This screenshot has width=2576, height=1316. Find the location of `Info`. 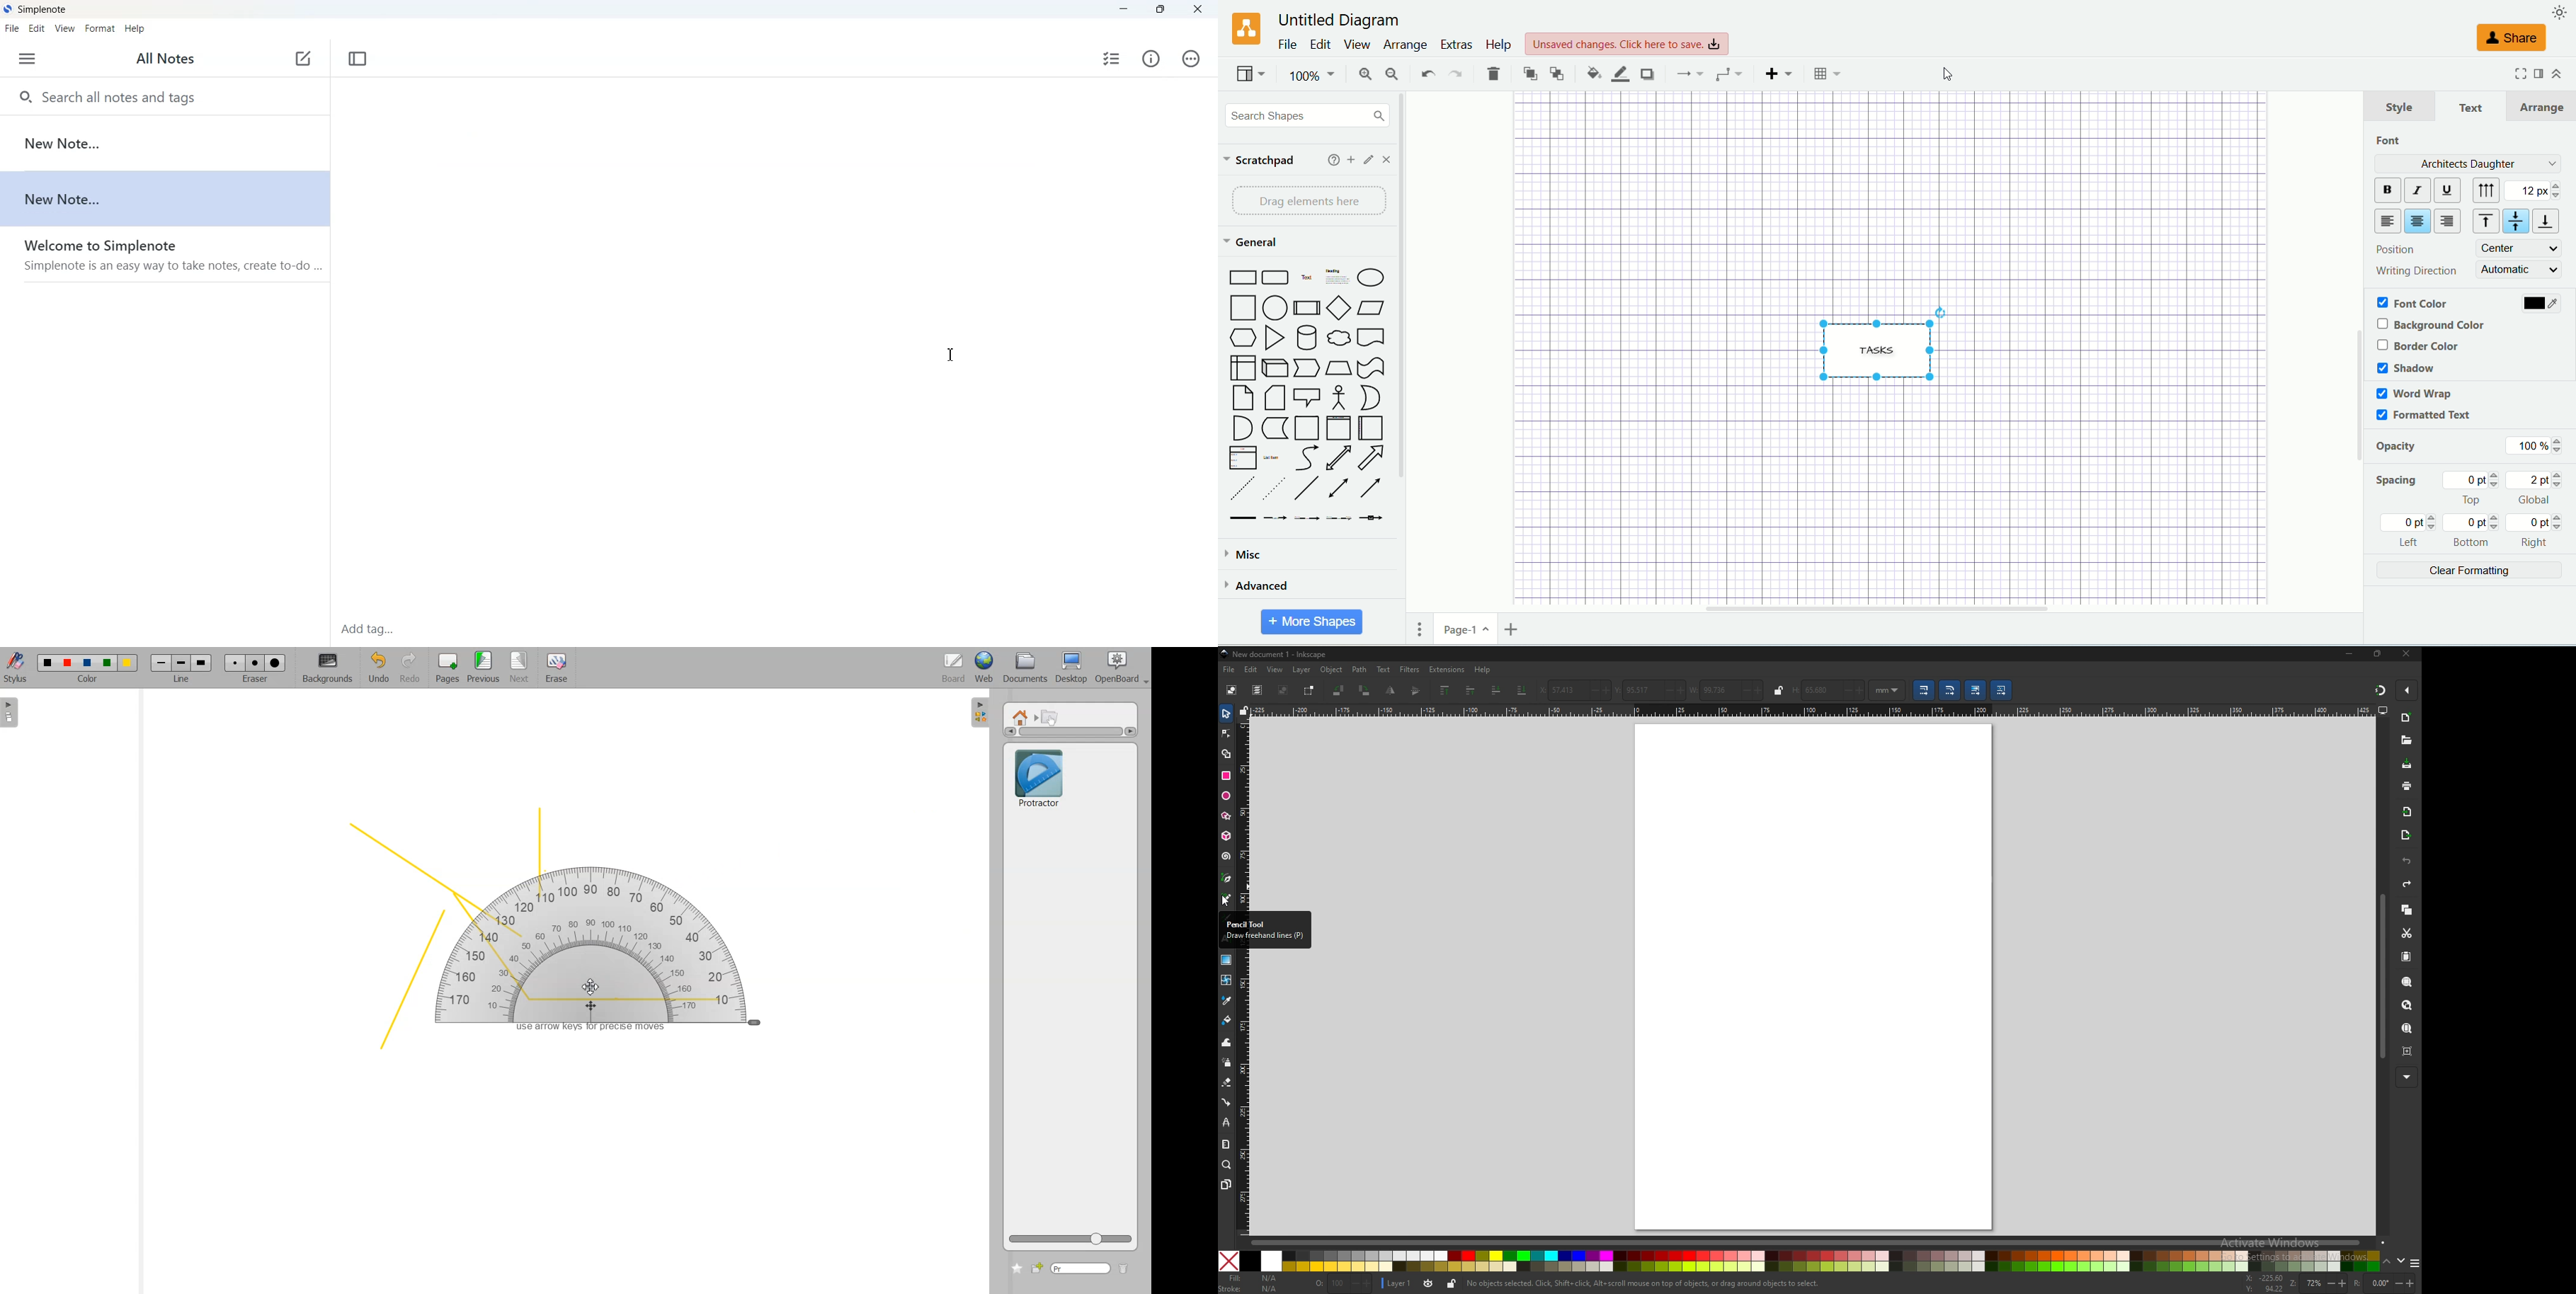

Info is located at coordinates (1152, 60).